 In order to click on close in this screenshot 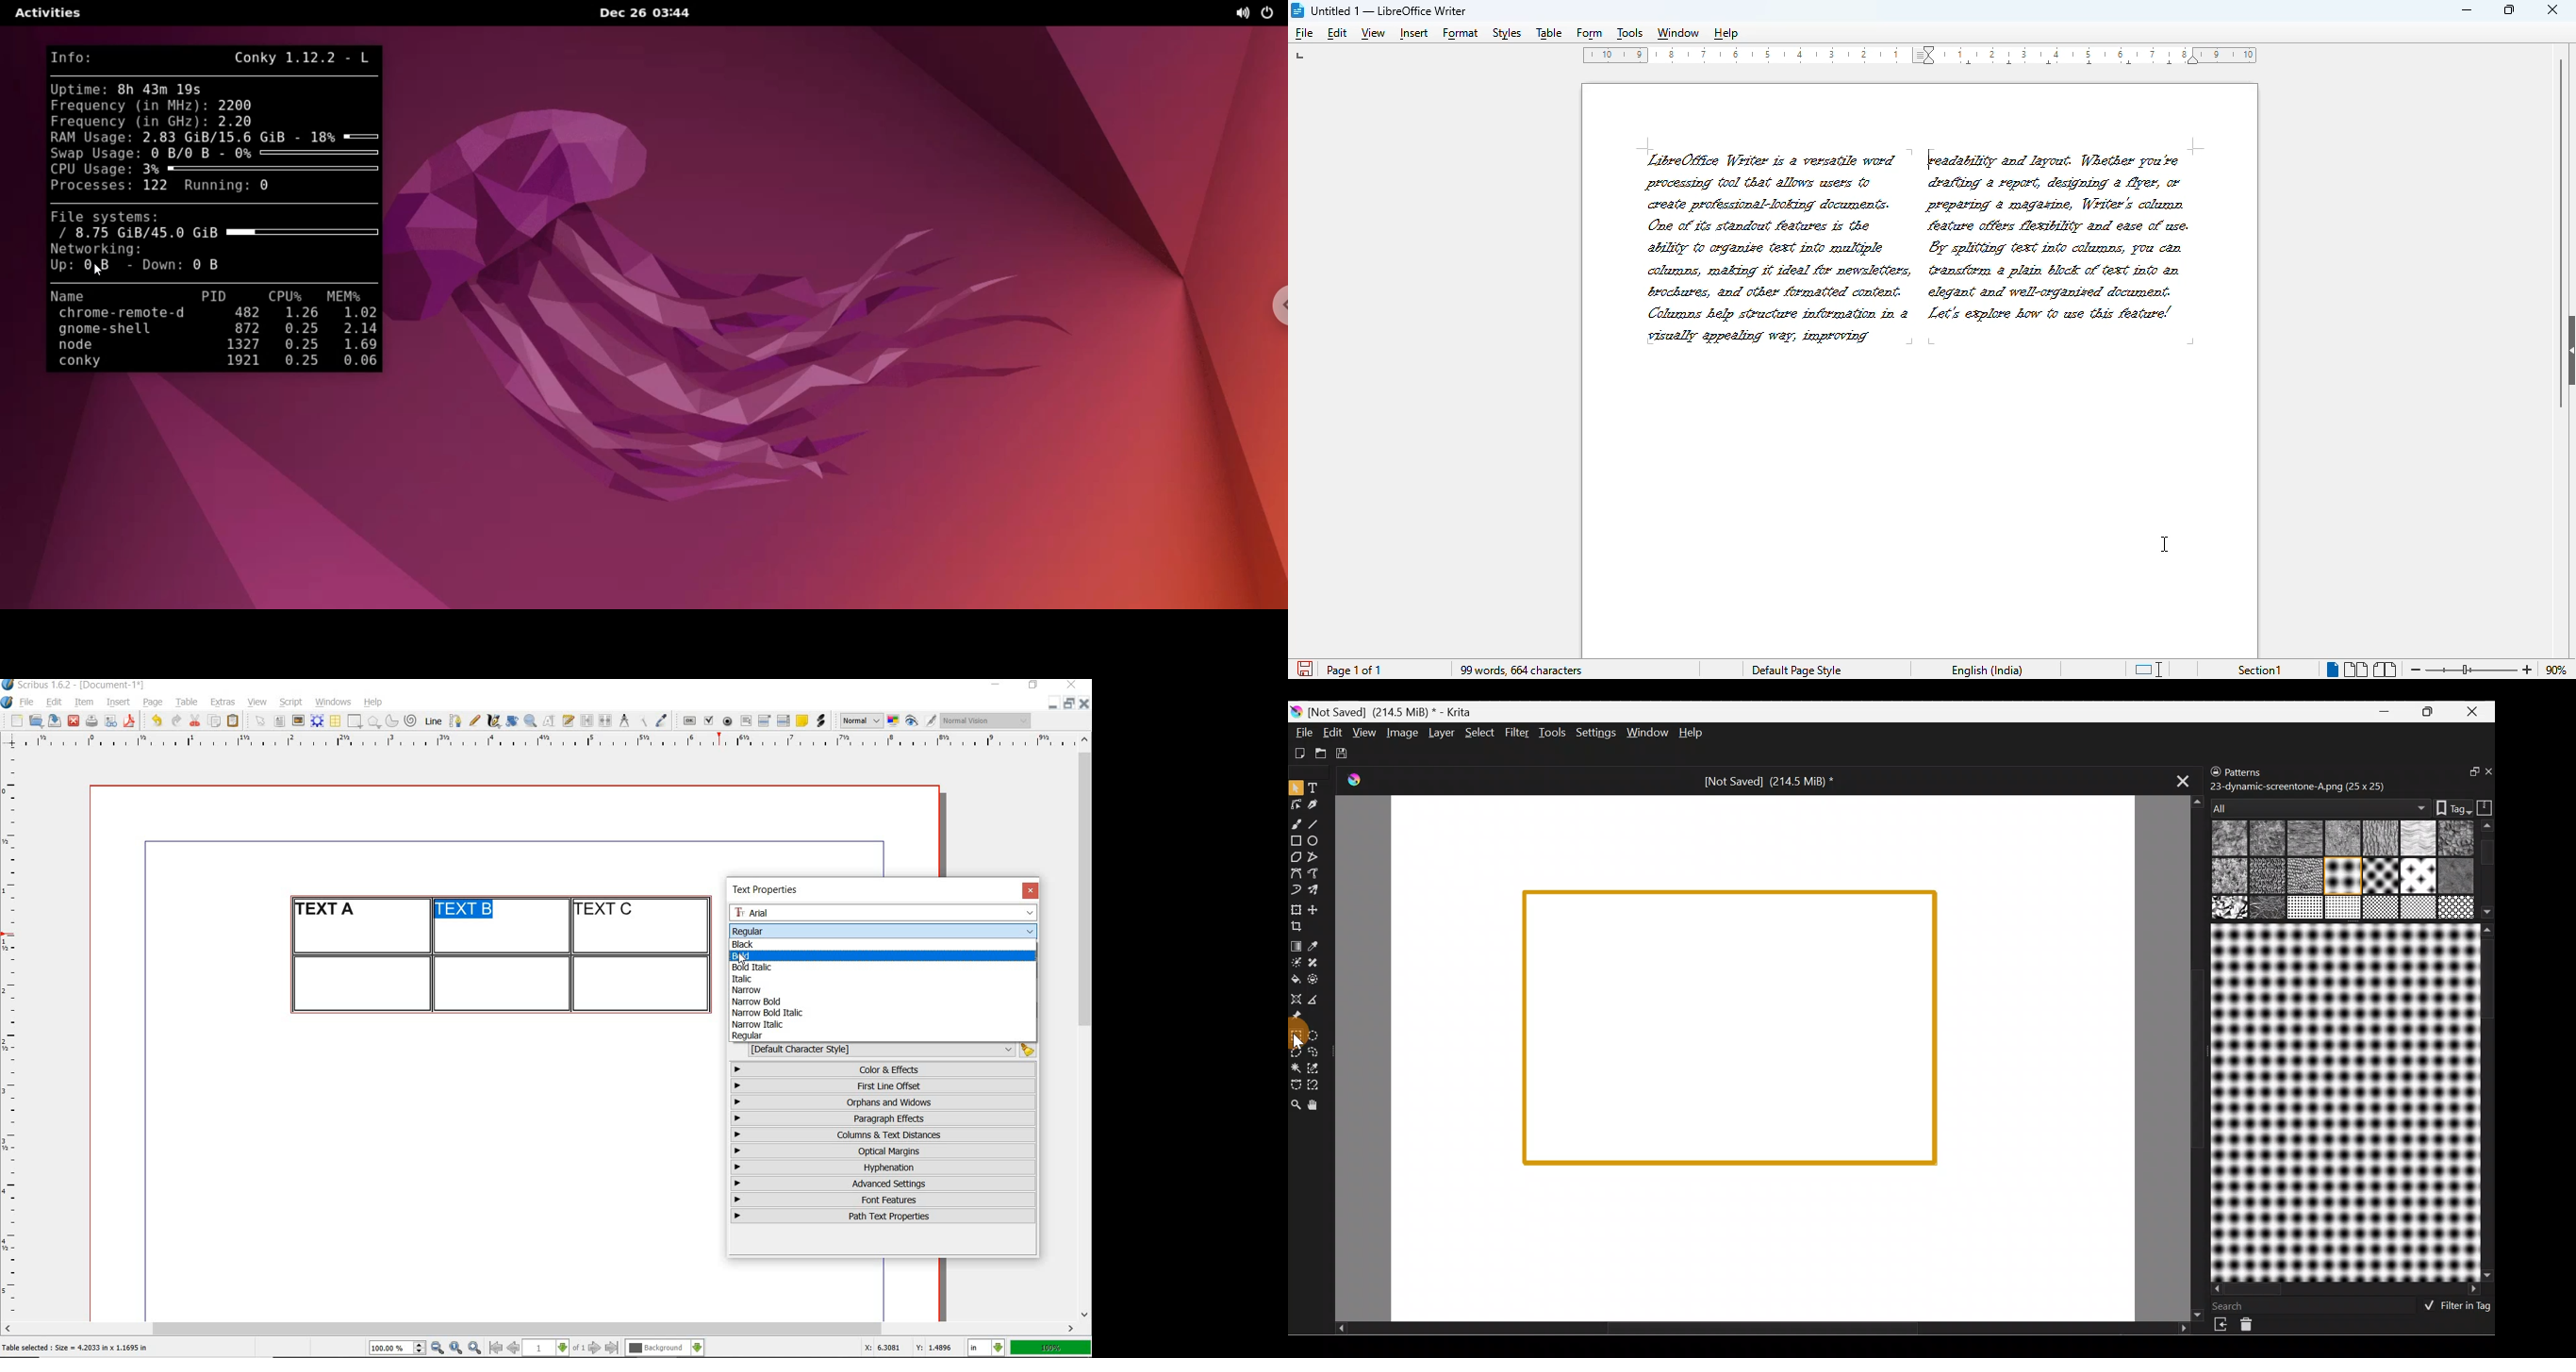, I will do `click(2553, 8)`.